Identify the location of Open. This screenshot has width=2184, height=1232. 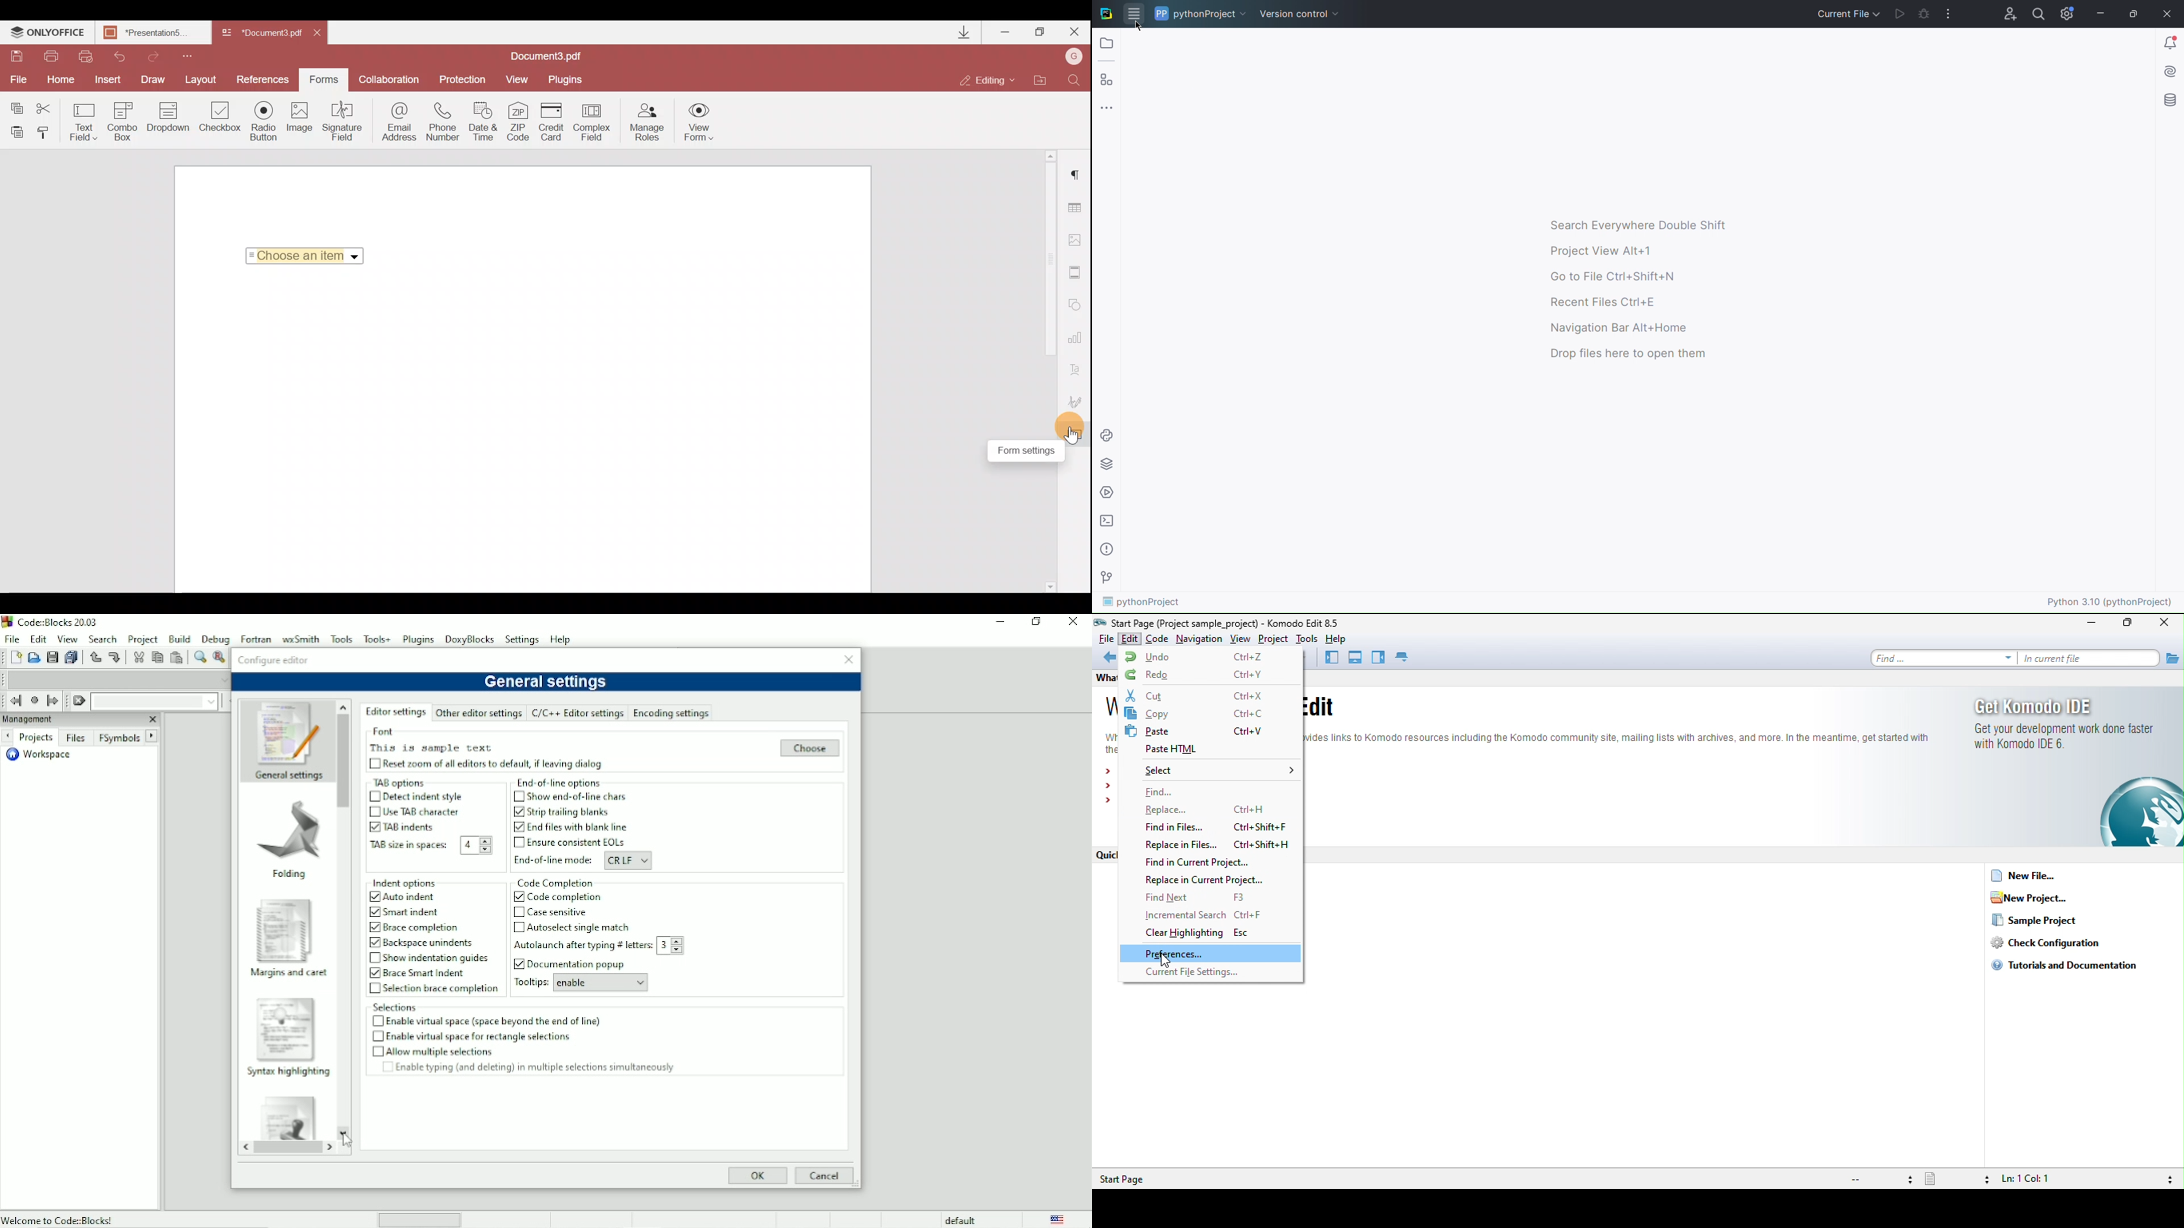
(33, 657).